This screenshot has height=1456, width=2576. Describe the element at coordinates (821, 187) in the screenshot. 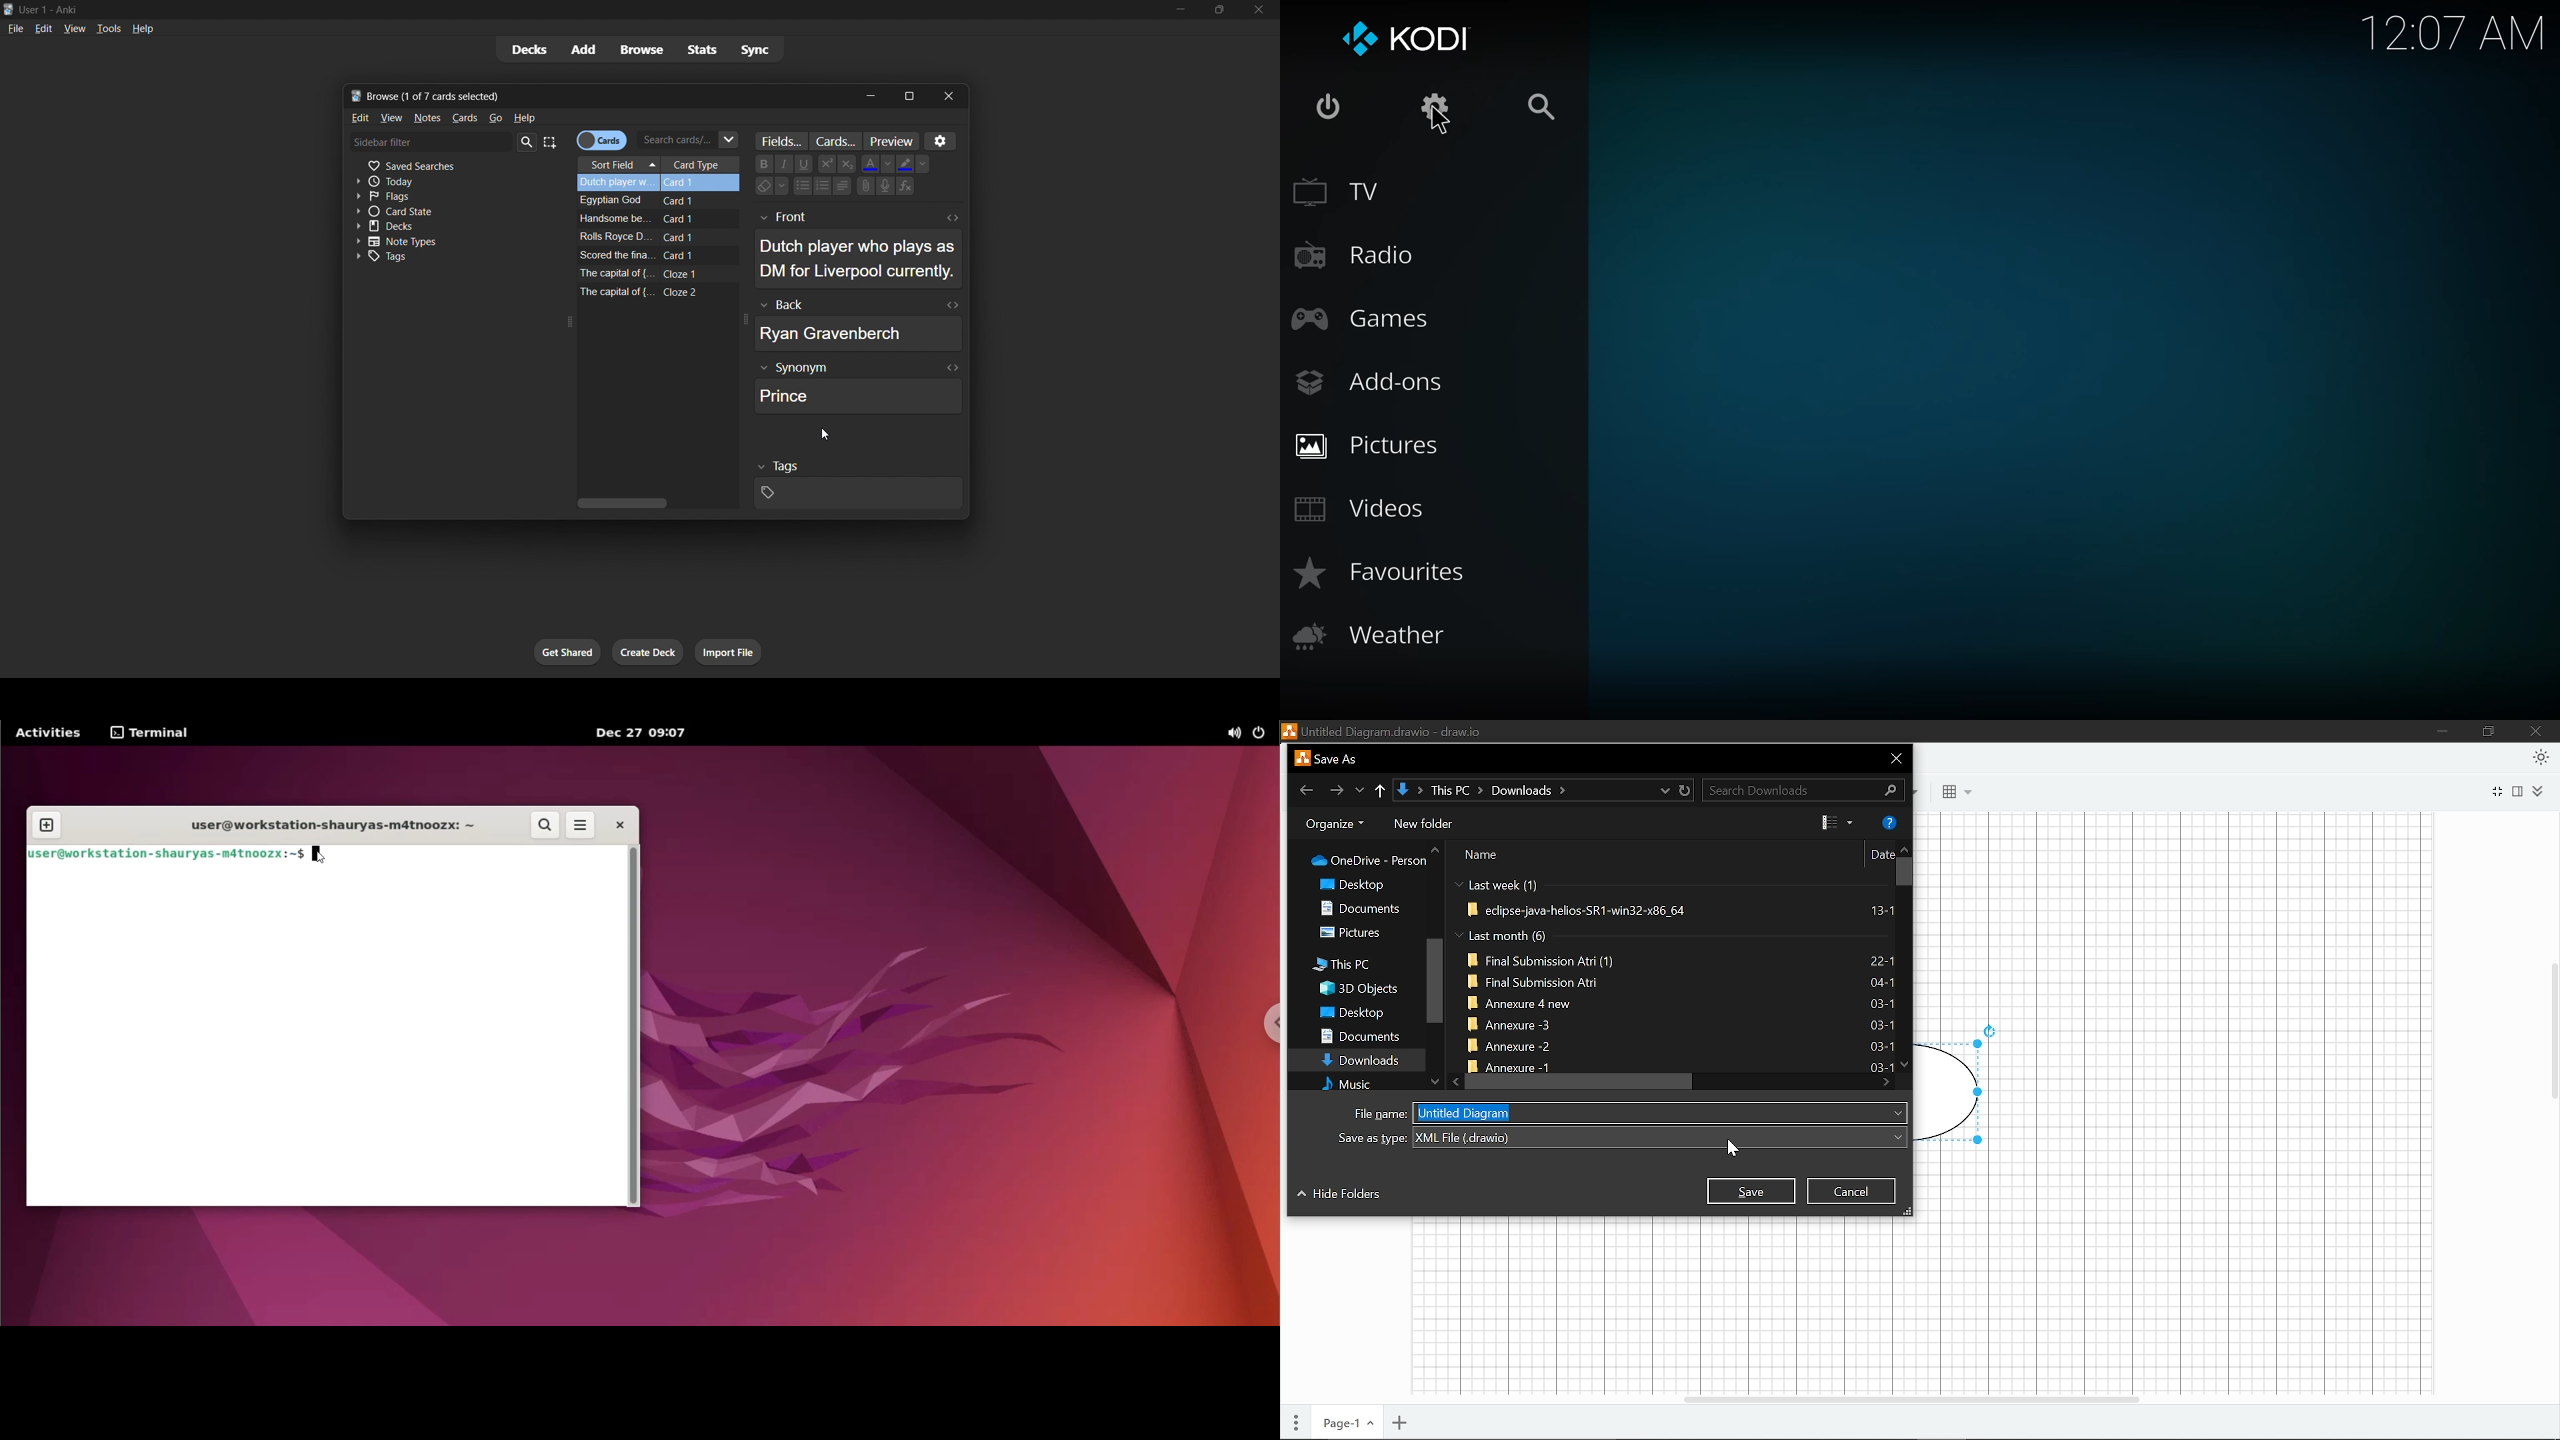

I see `Numbering` at that location.